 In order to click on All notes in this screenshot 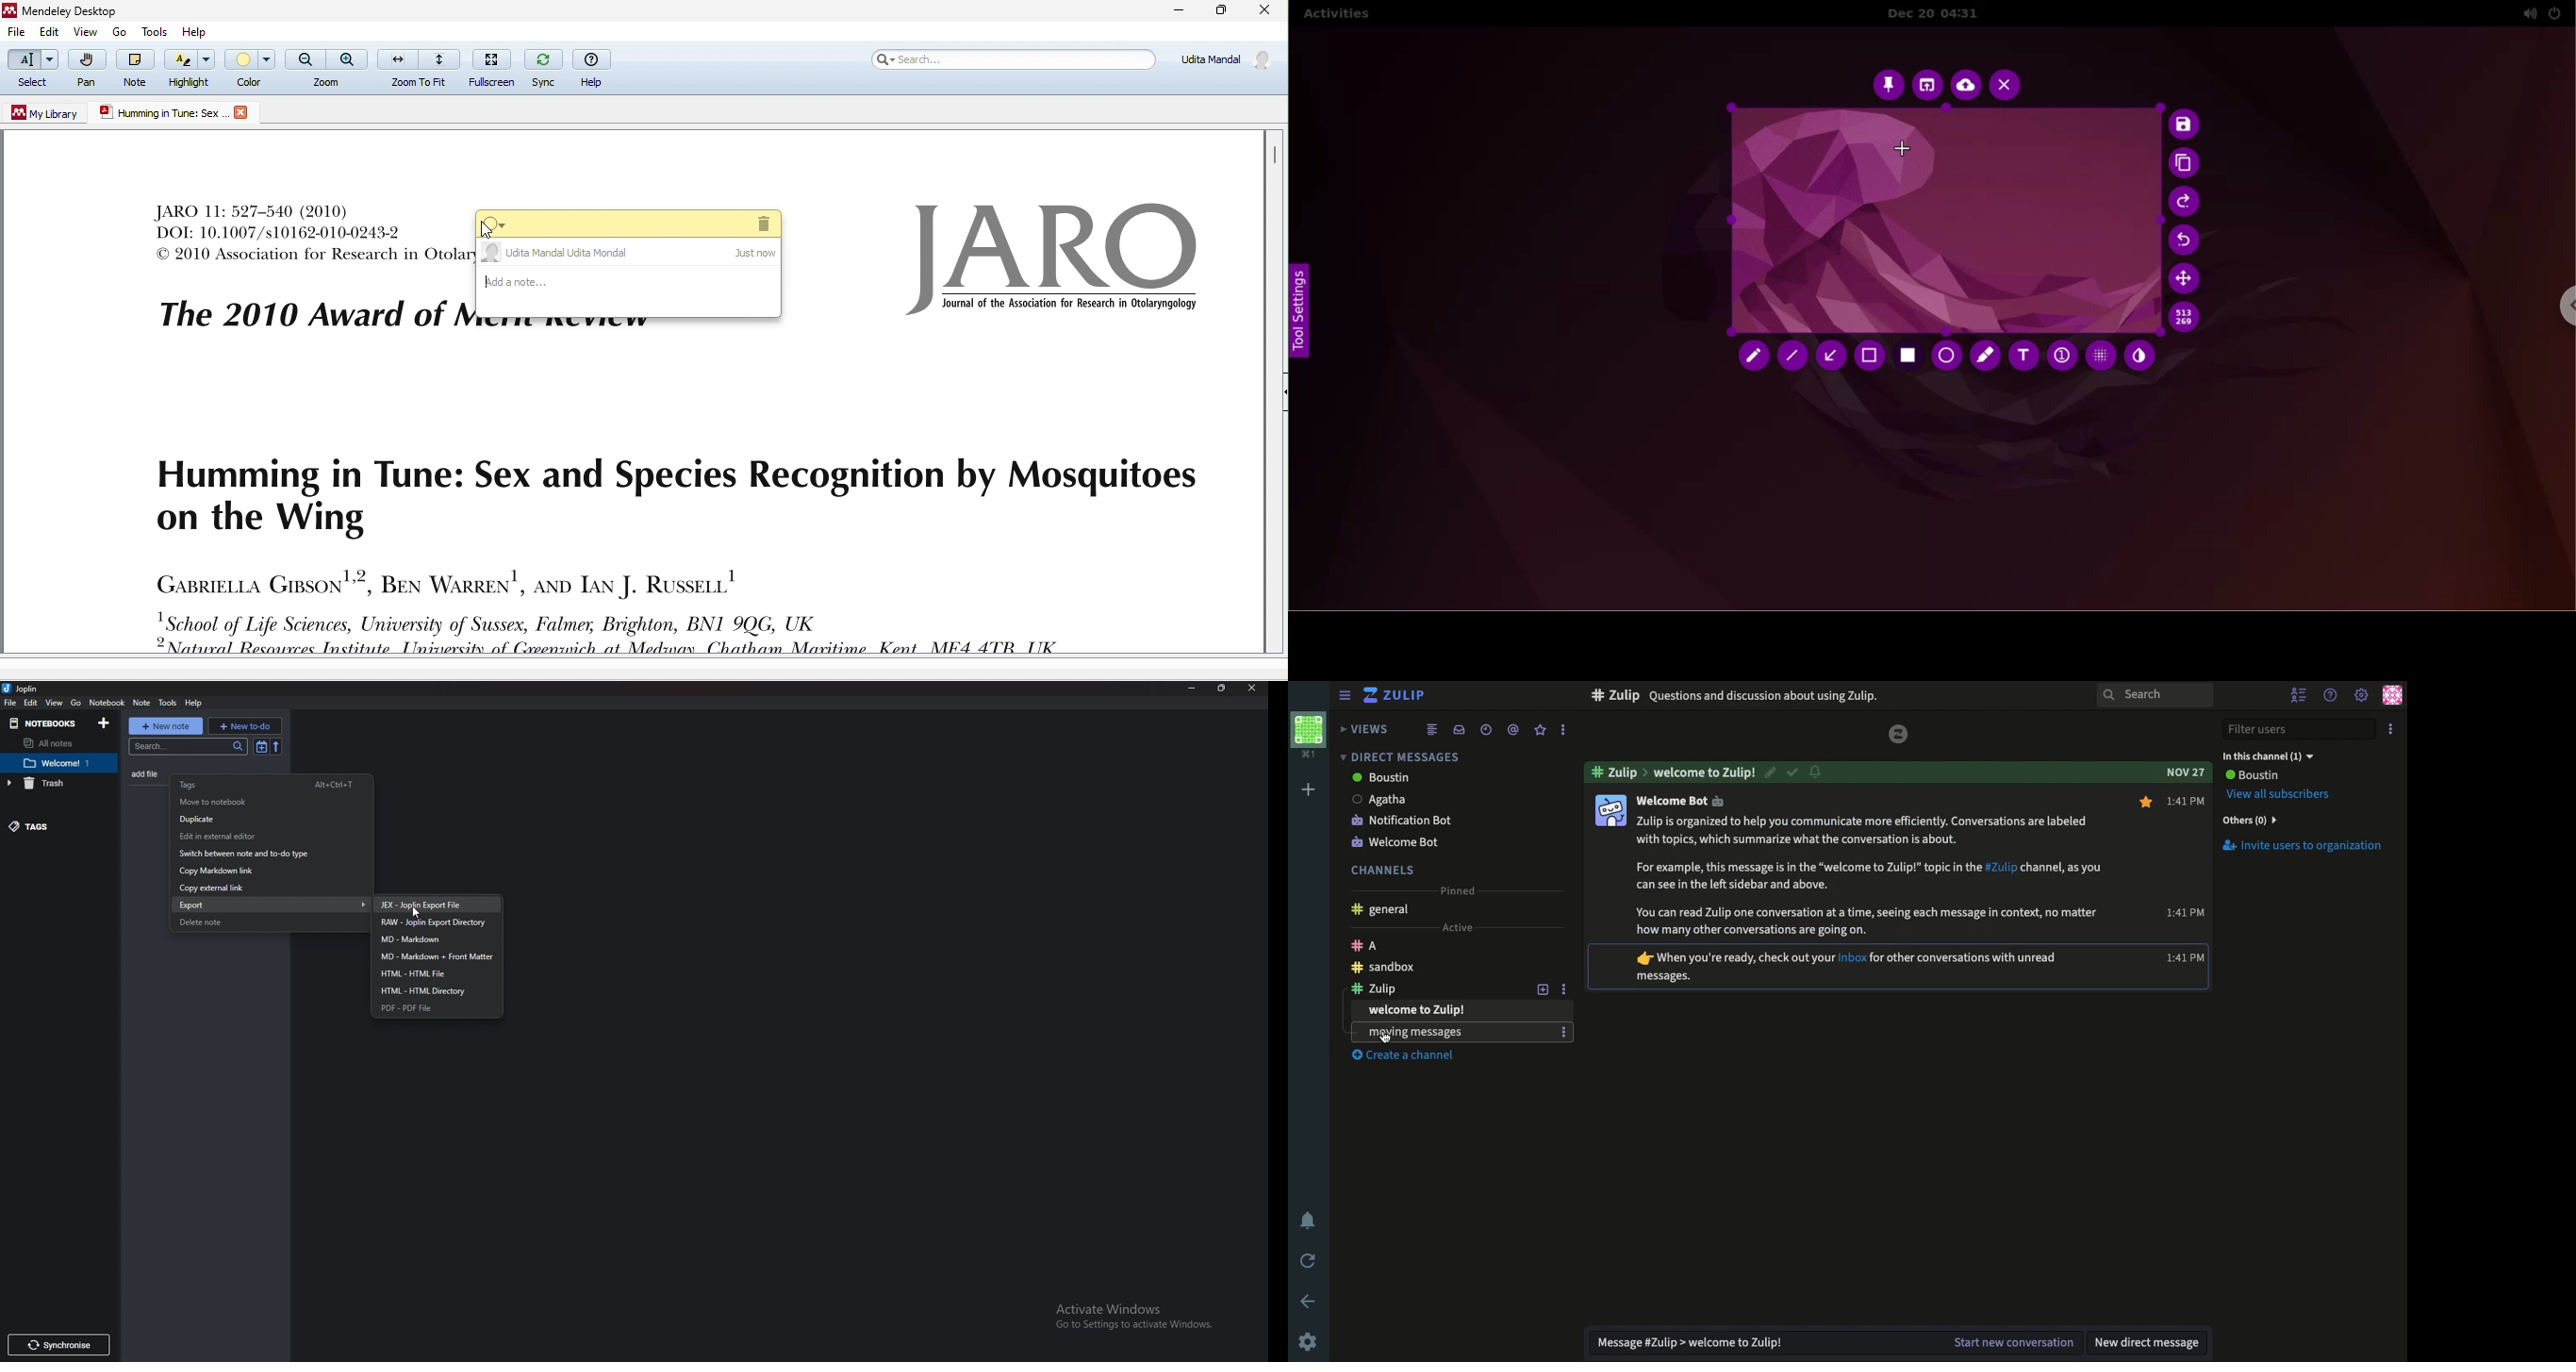, I will do `click(52, 743)`.